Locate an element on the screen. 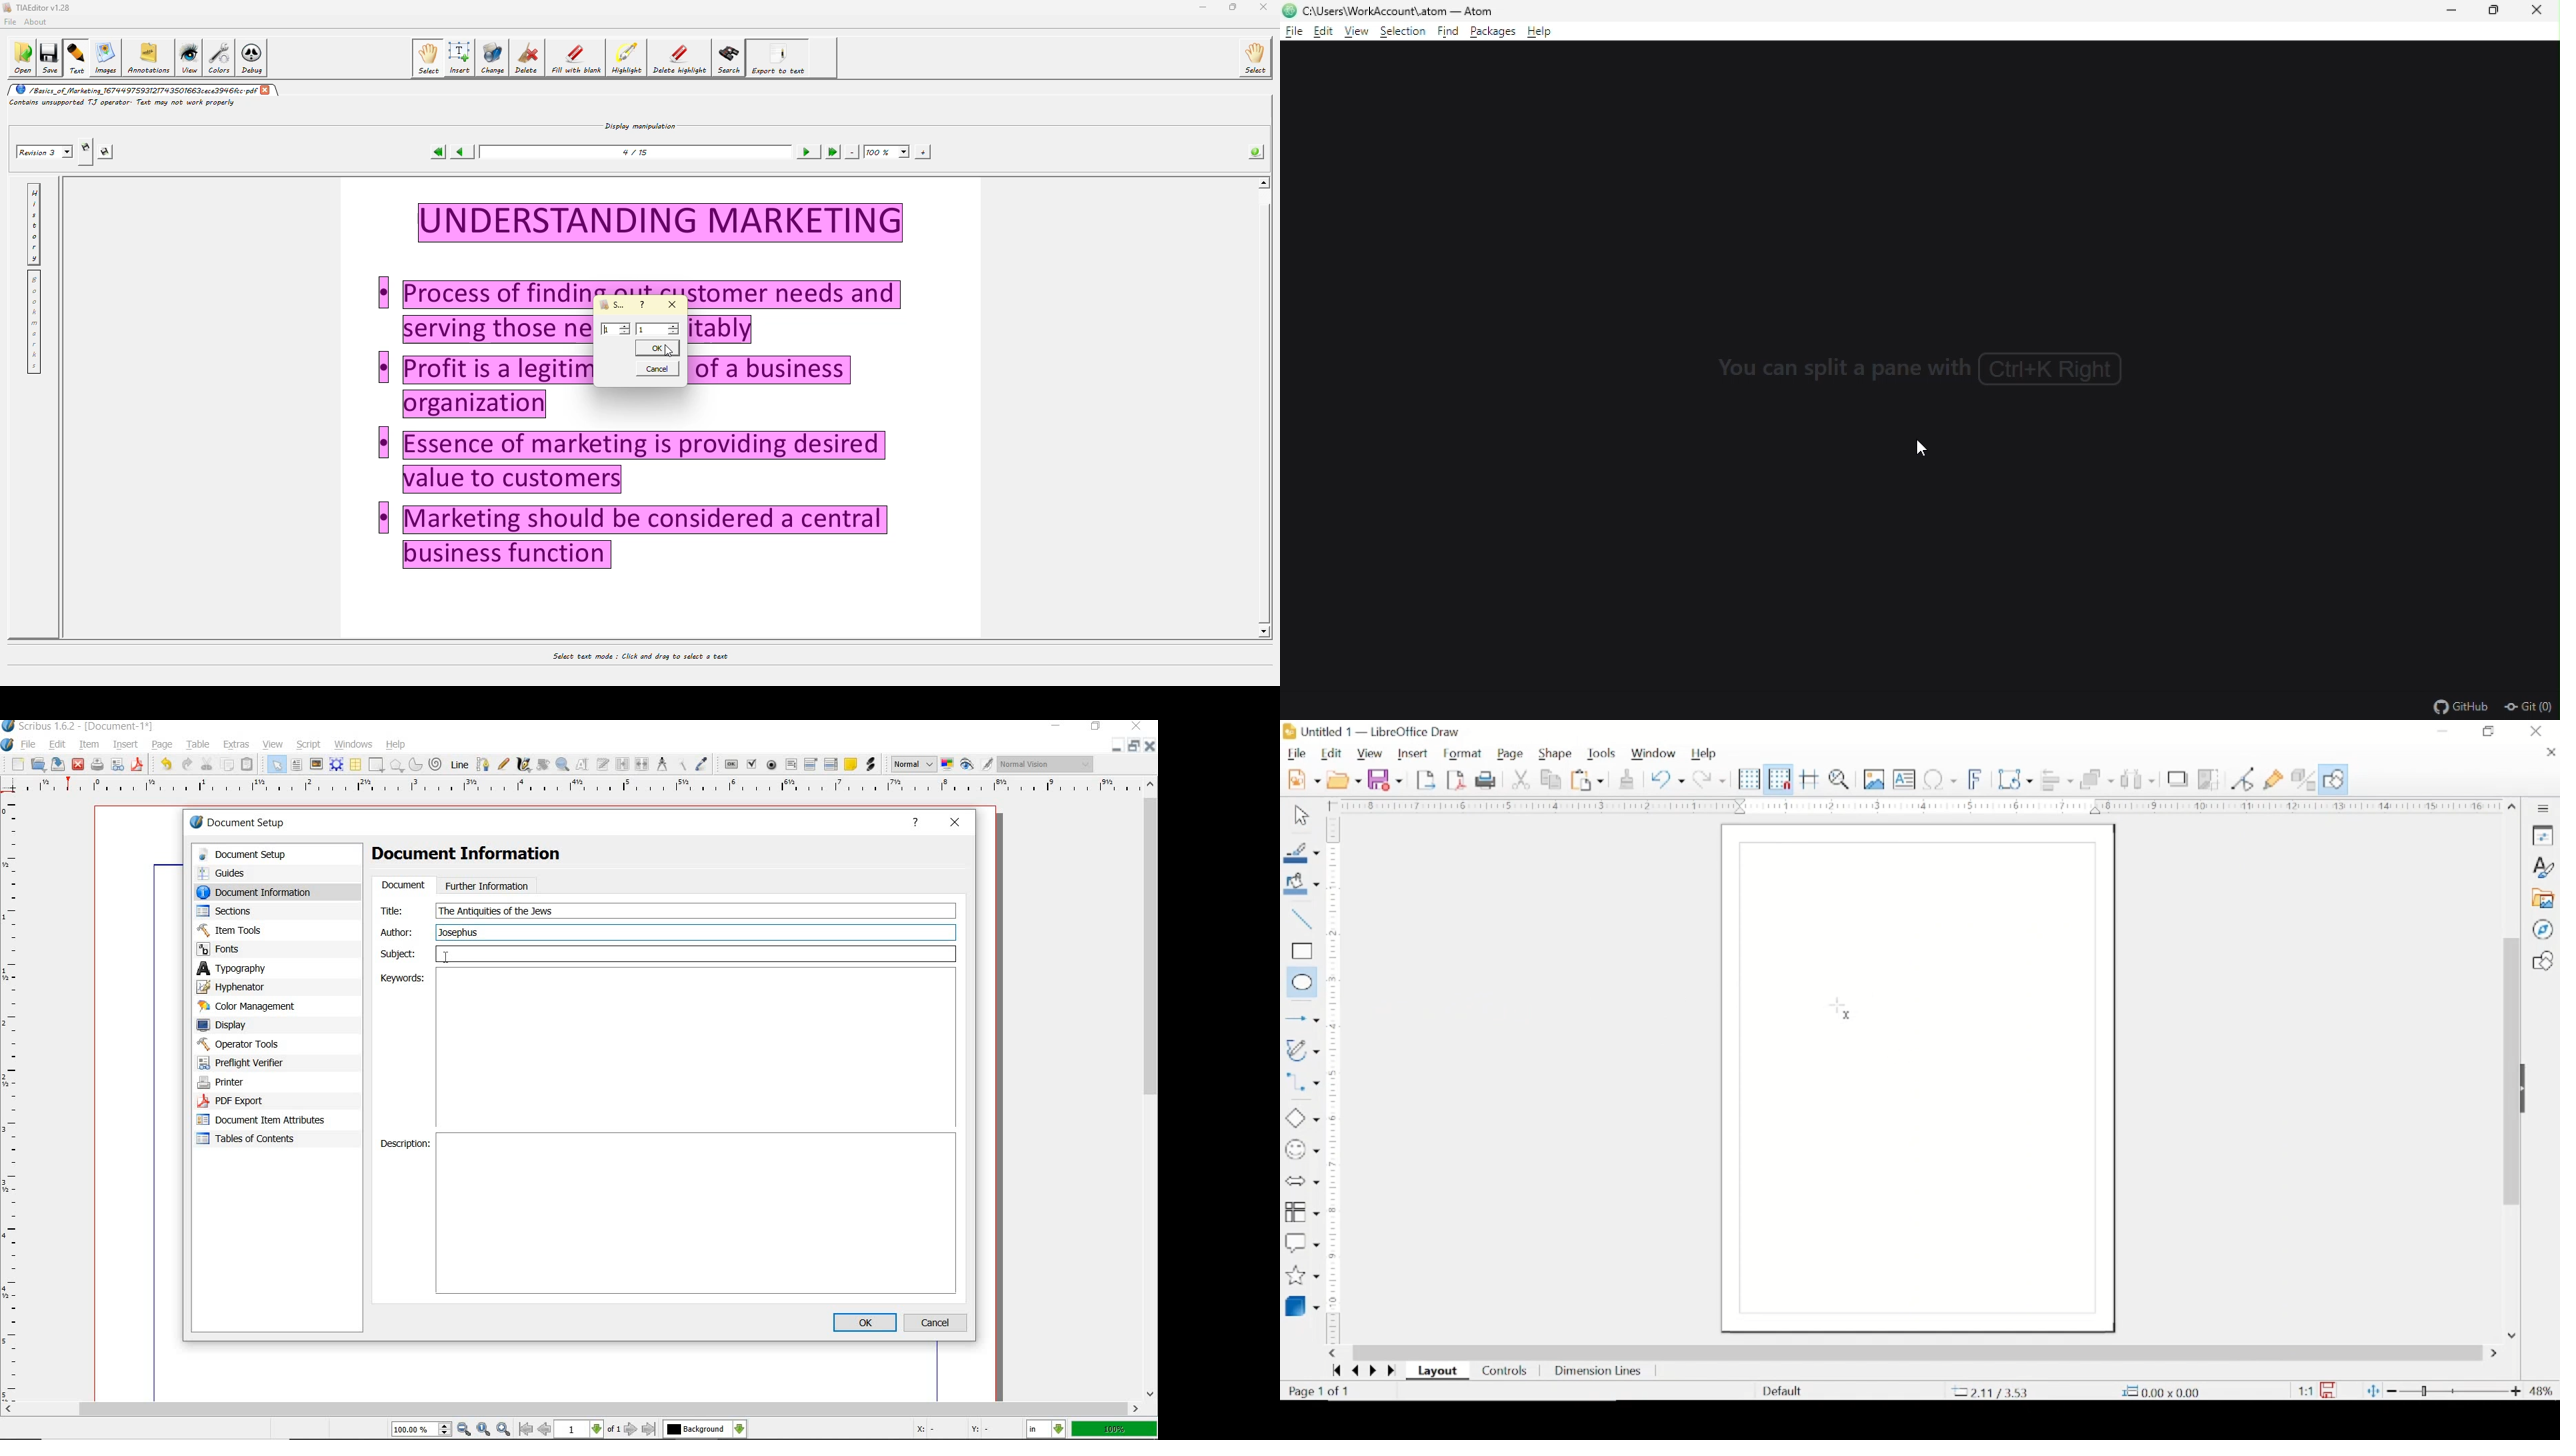 The height and width of the screenshot is (1456, 2576). item is located at coordinates (90, 746).